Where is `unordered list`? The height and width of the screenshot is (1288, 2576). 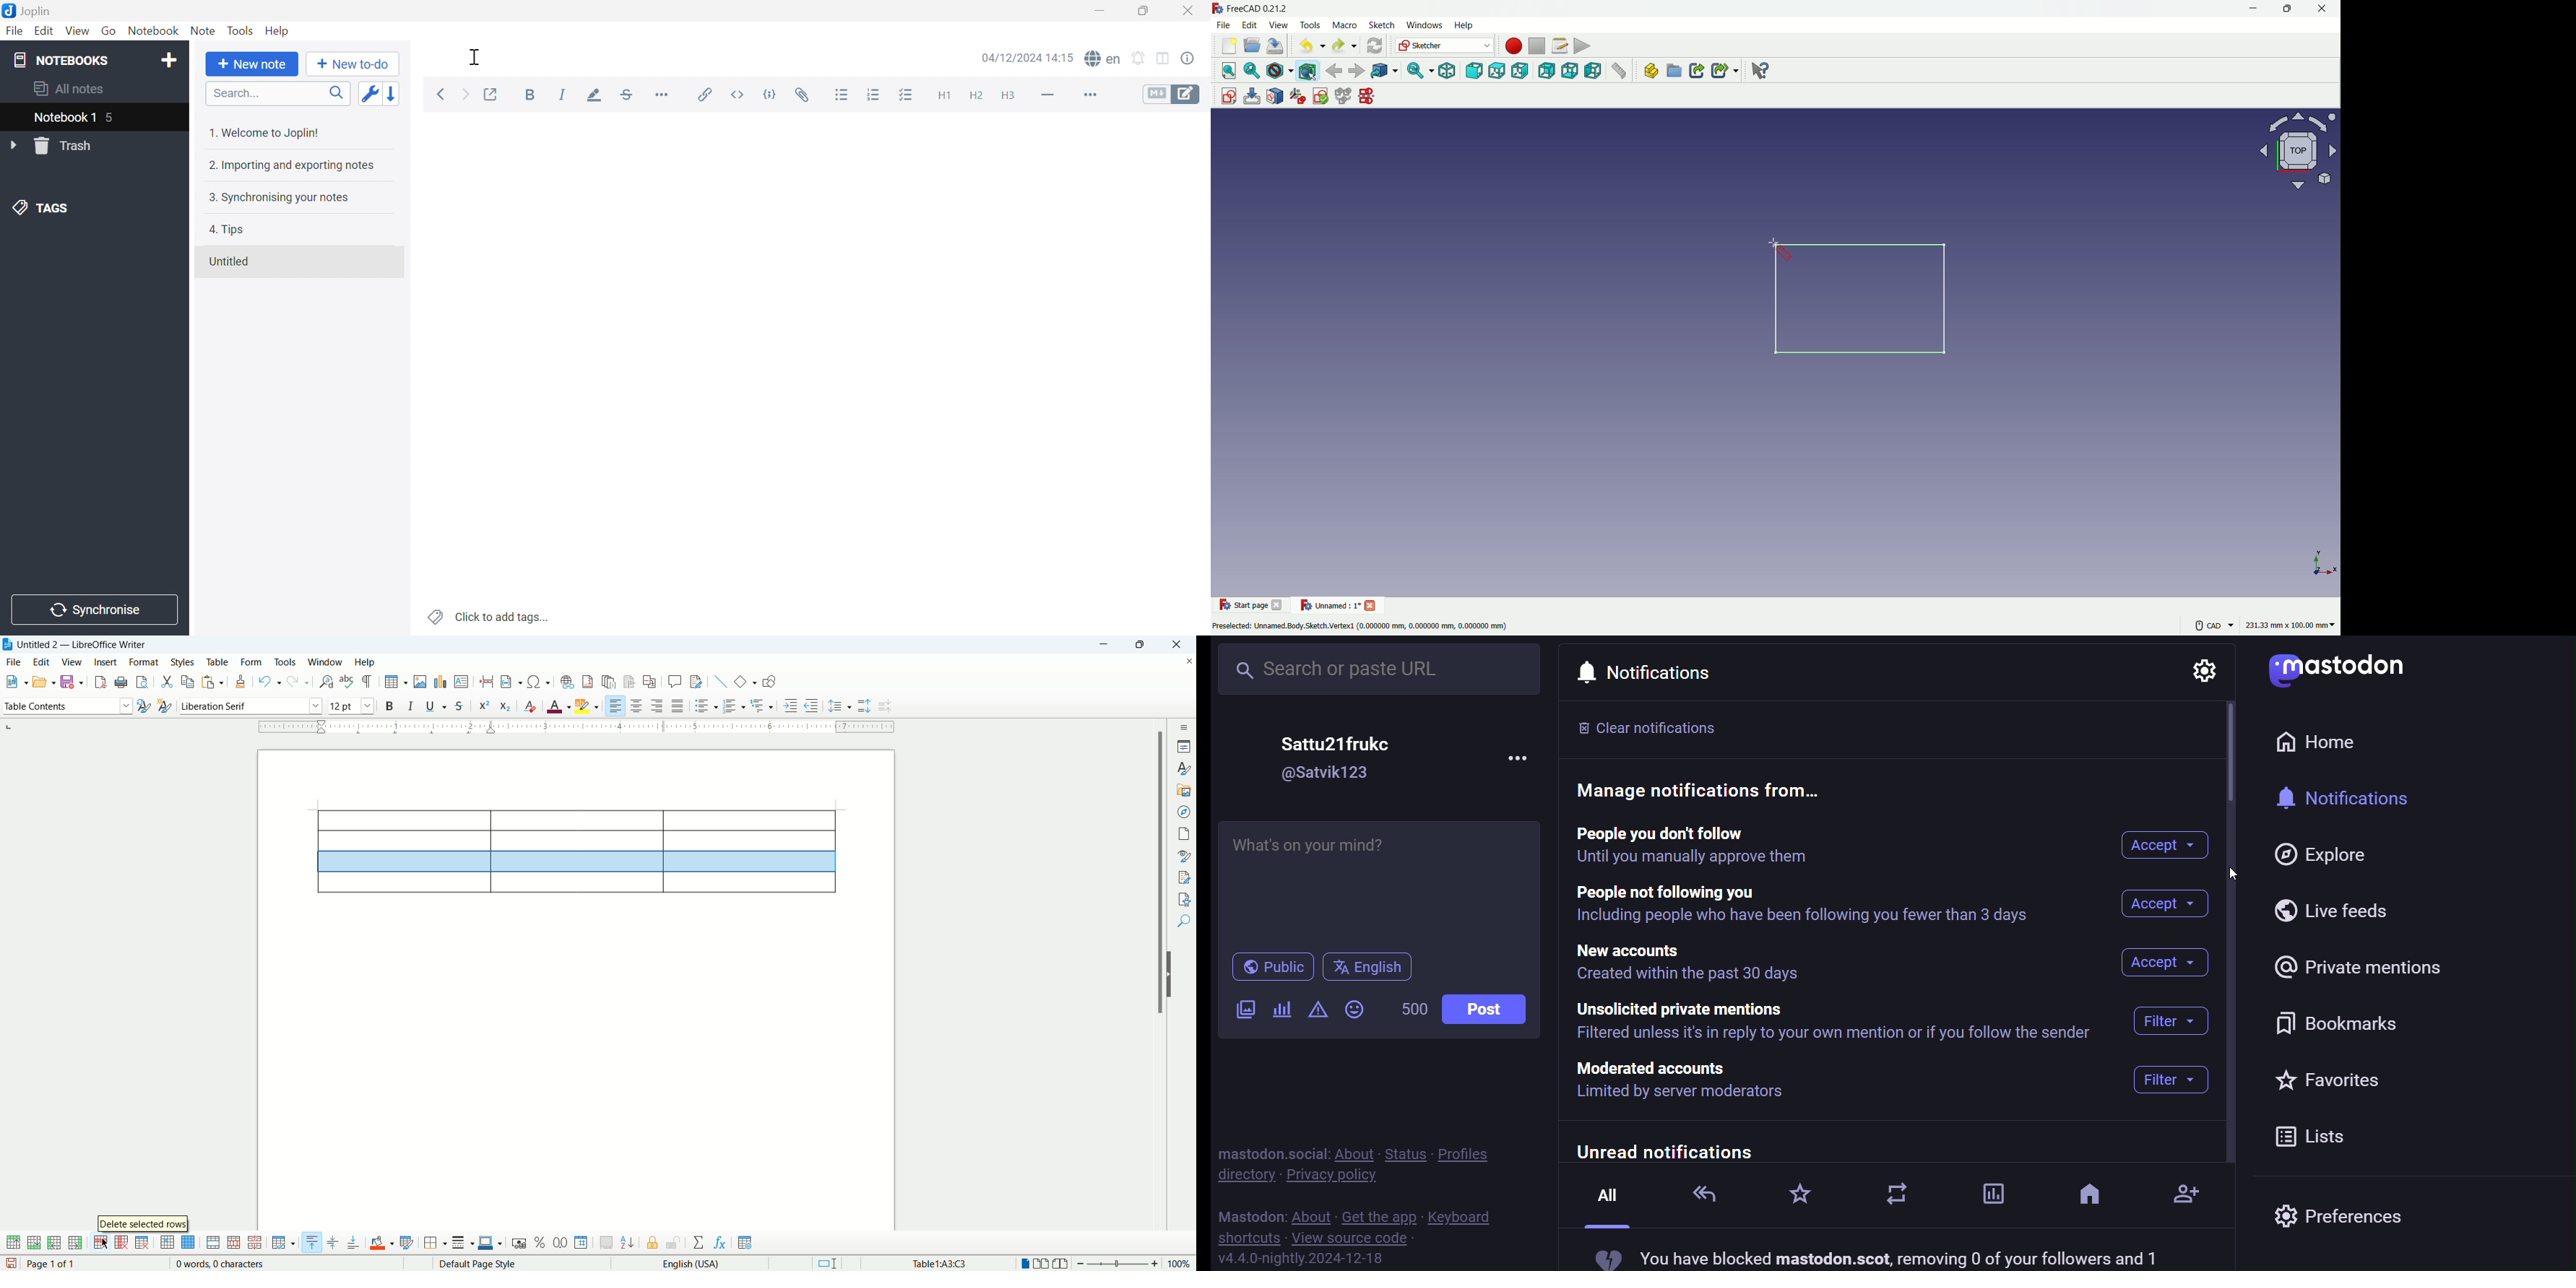 unordered list is located at coordinates (706, 707).